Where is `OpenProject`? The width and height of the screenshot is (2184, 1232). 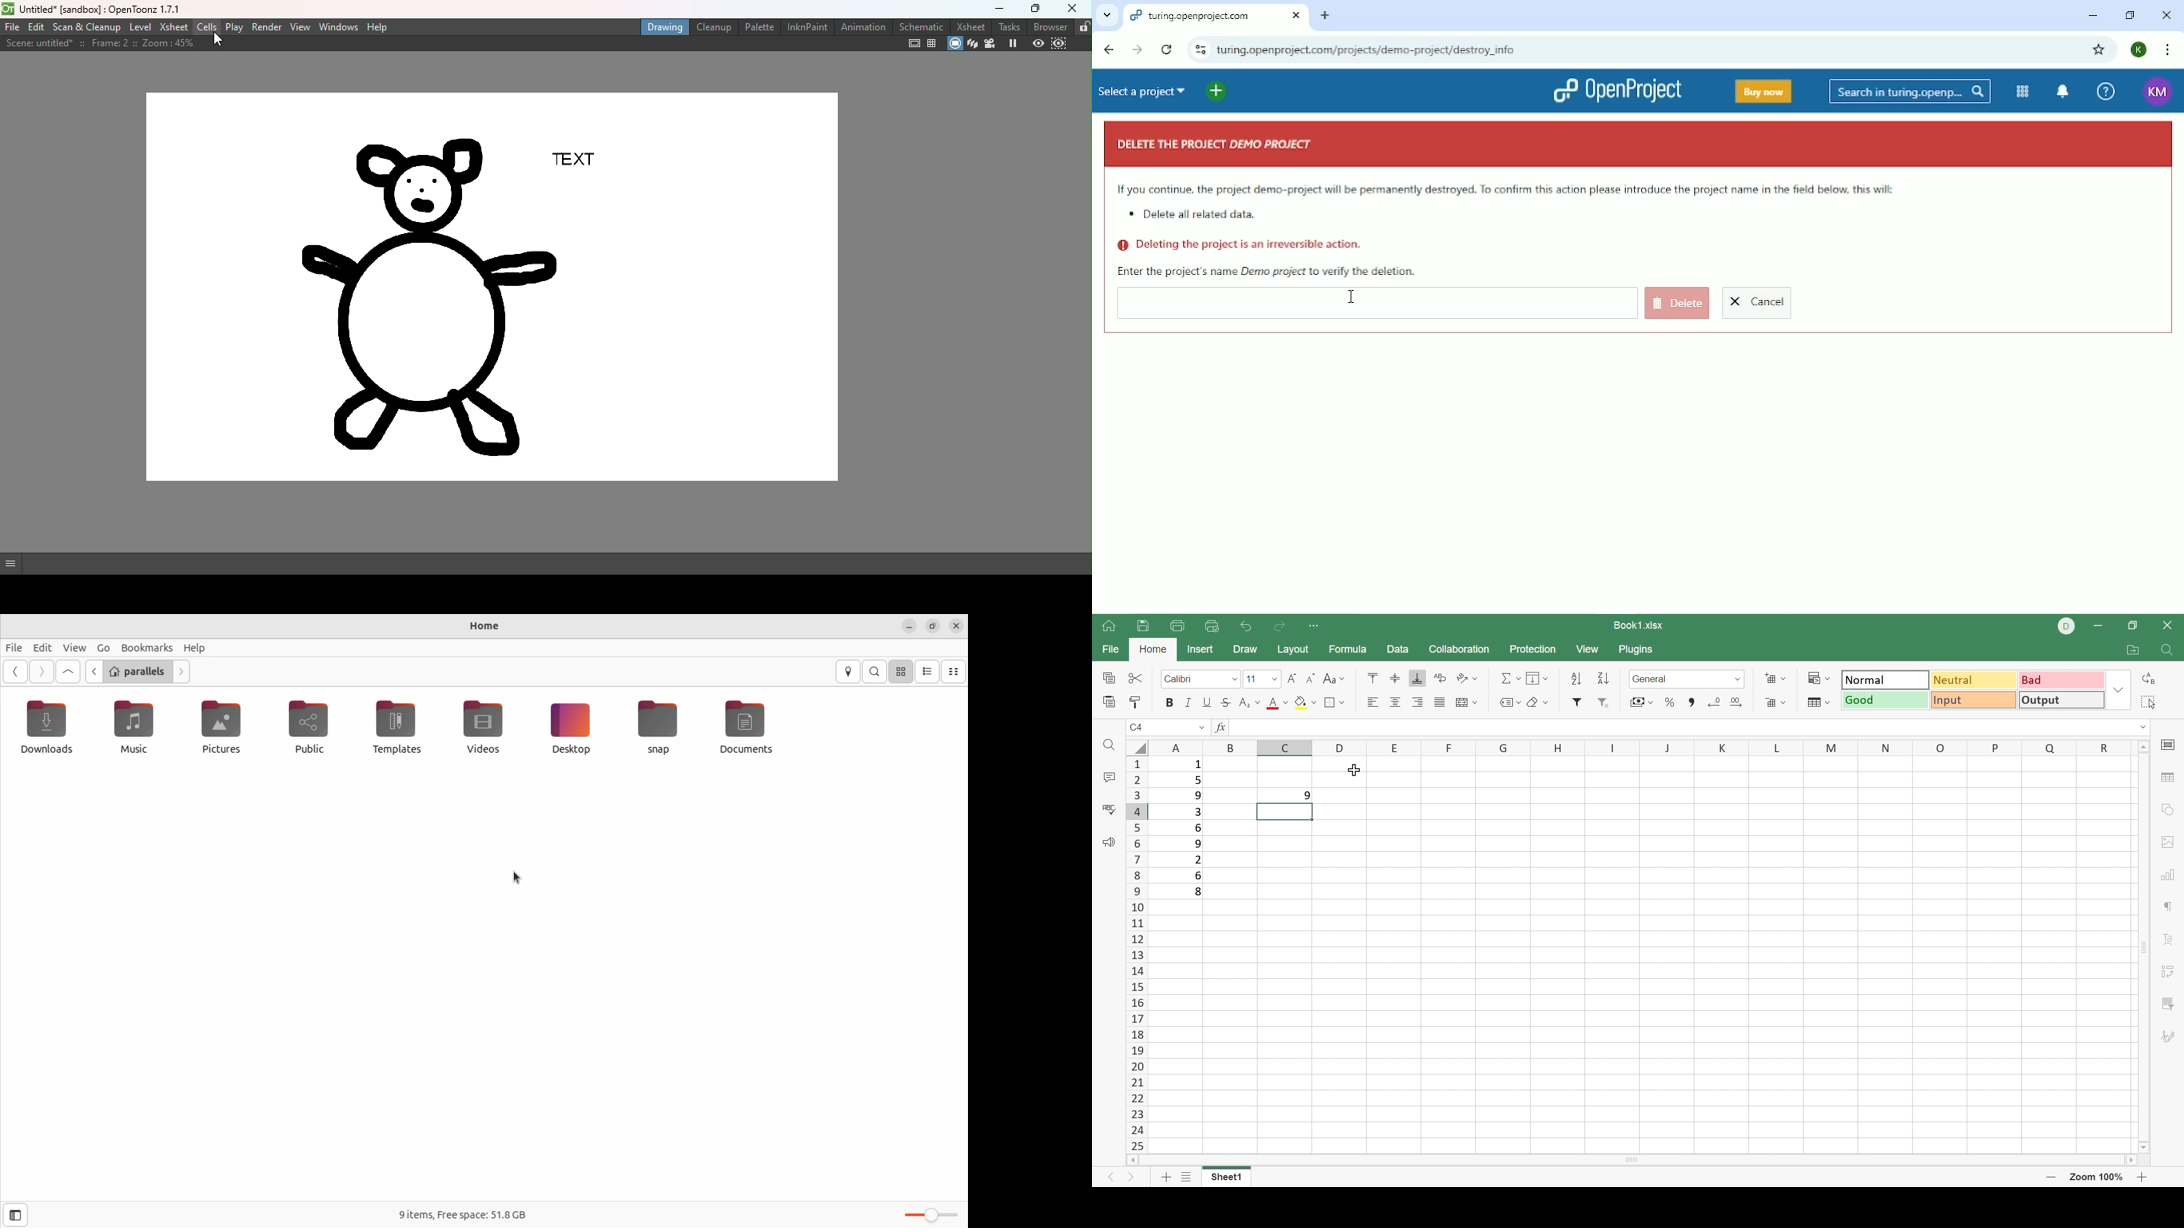 OpenProject is located at coordinates (1617, 90).